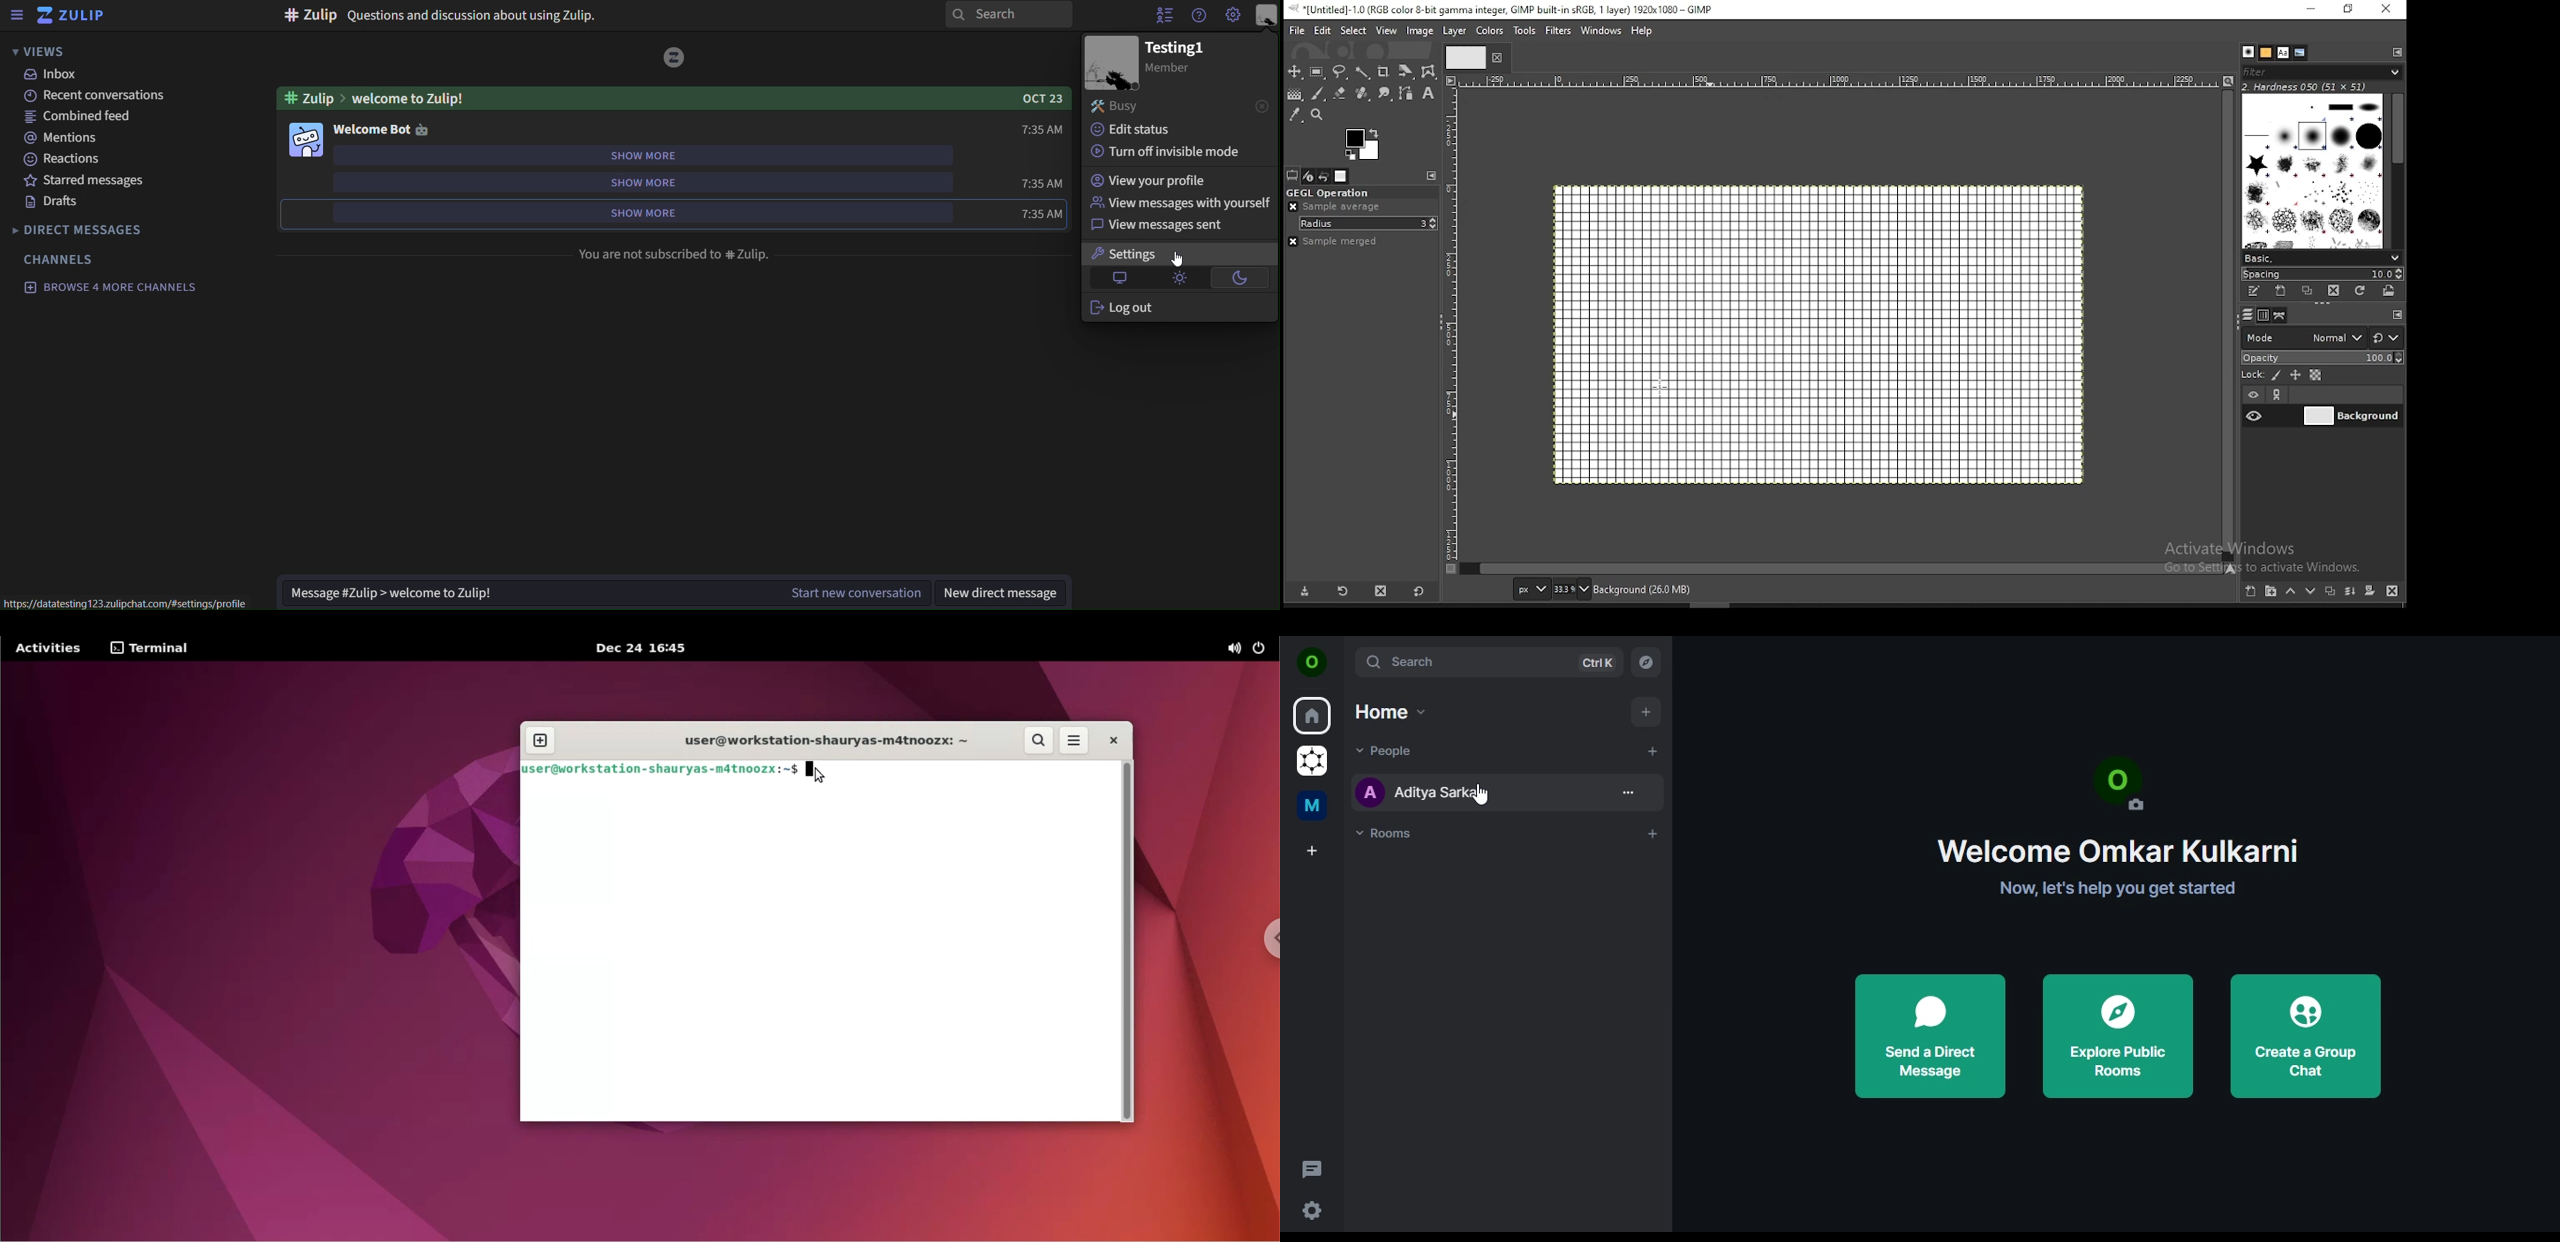 The height and width of the screenshot is (1260, 2576). What do you see at coordinates (2314, 591) in the screenshot?
I see `move layer on step down` at bounding box center [2314, 591].